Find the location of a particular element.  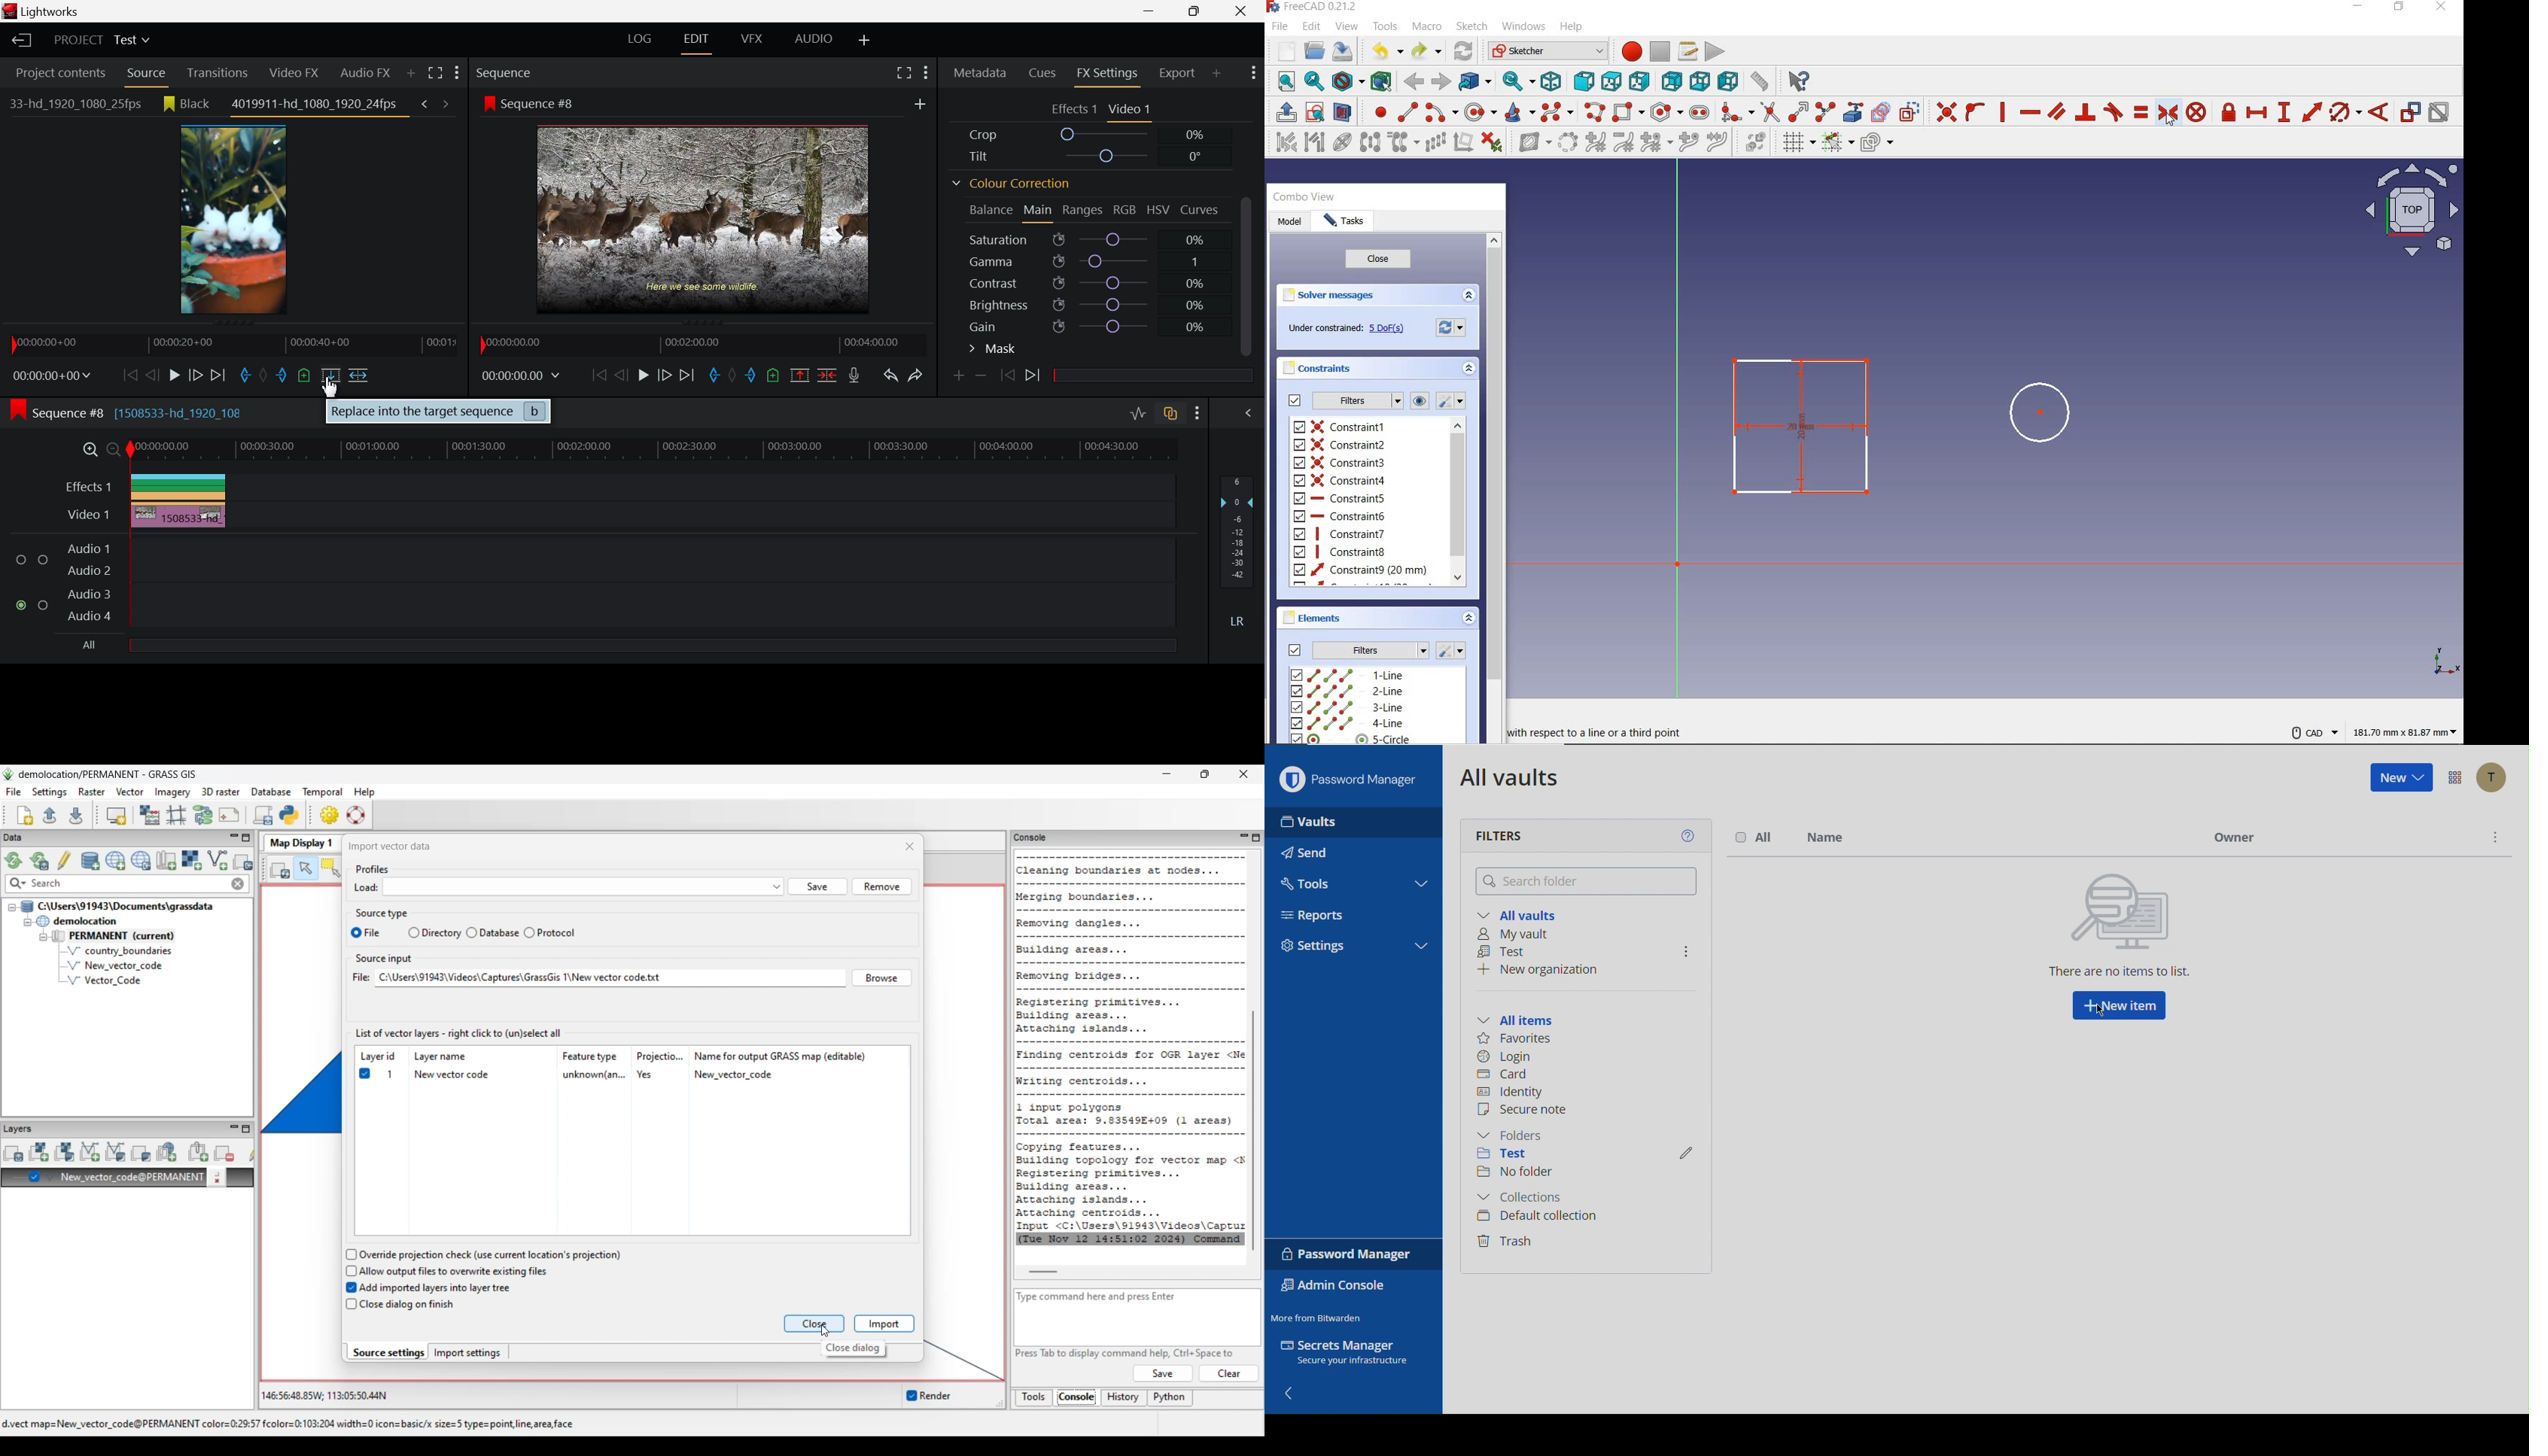

Cursor on Replace Clip is located at coordinates (331, 381).